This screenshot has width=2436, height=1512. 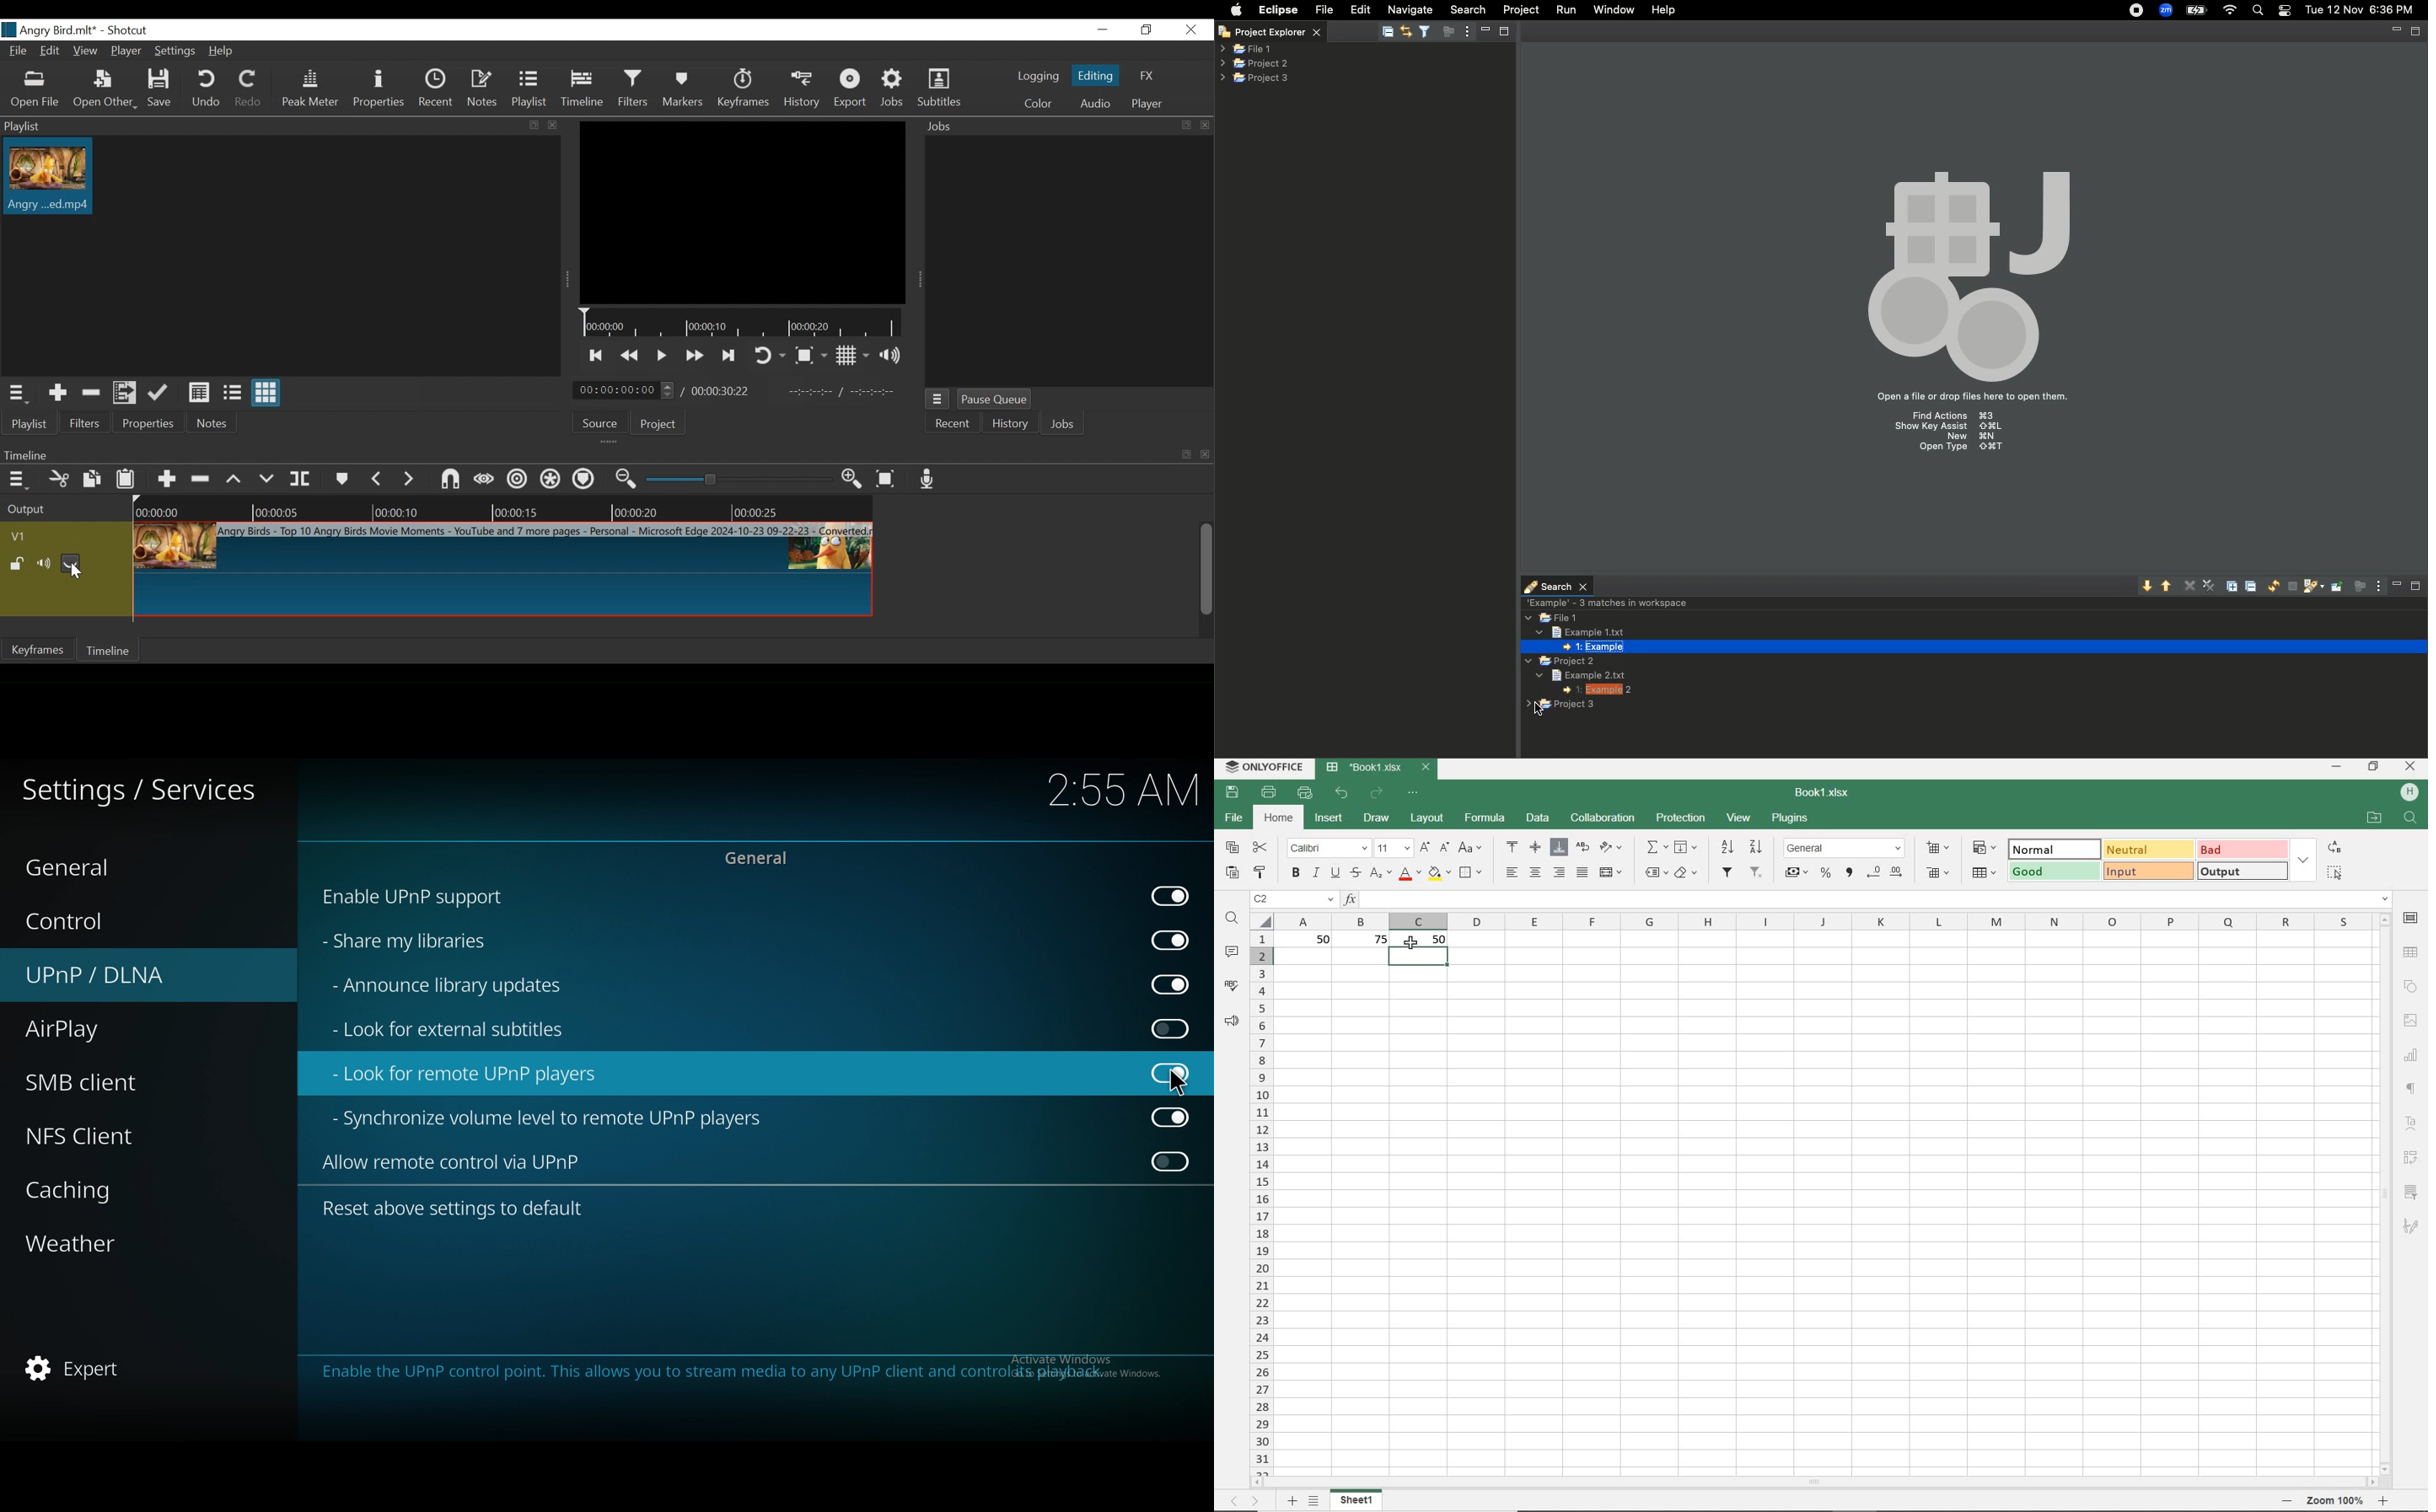 I want to click on Zoom timeline fit, so click(x=885, y=479).